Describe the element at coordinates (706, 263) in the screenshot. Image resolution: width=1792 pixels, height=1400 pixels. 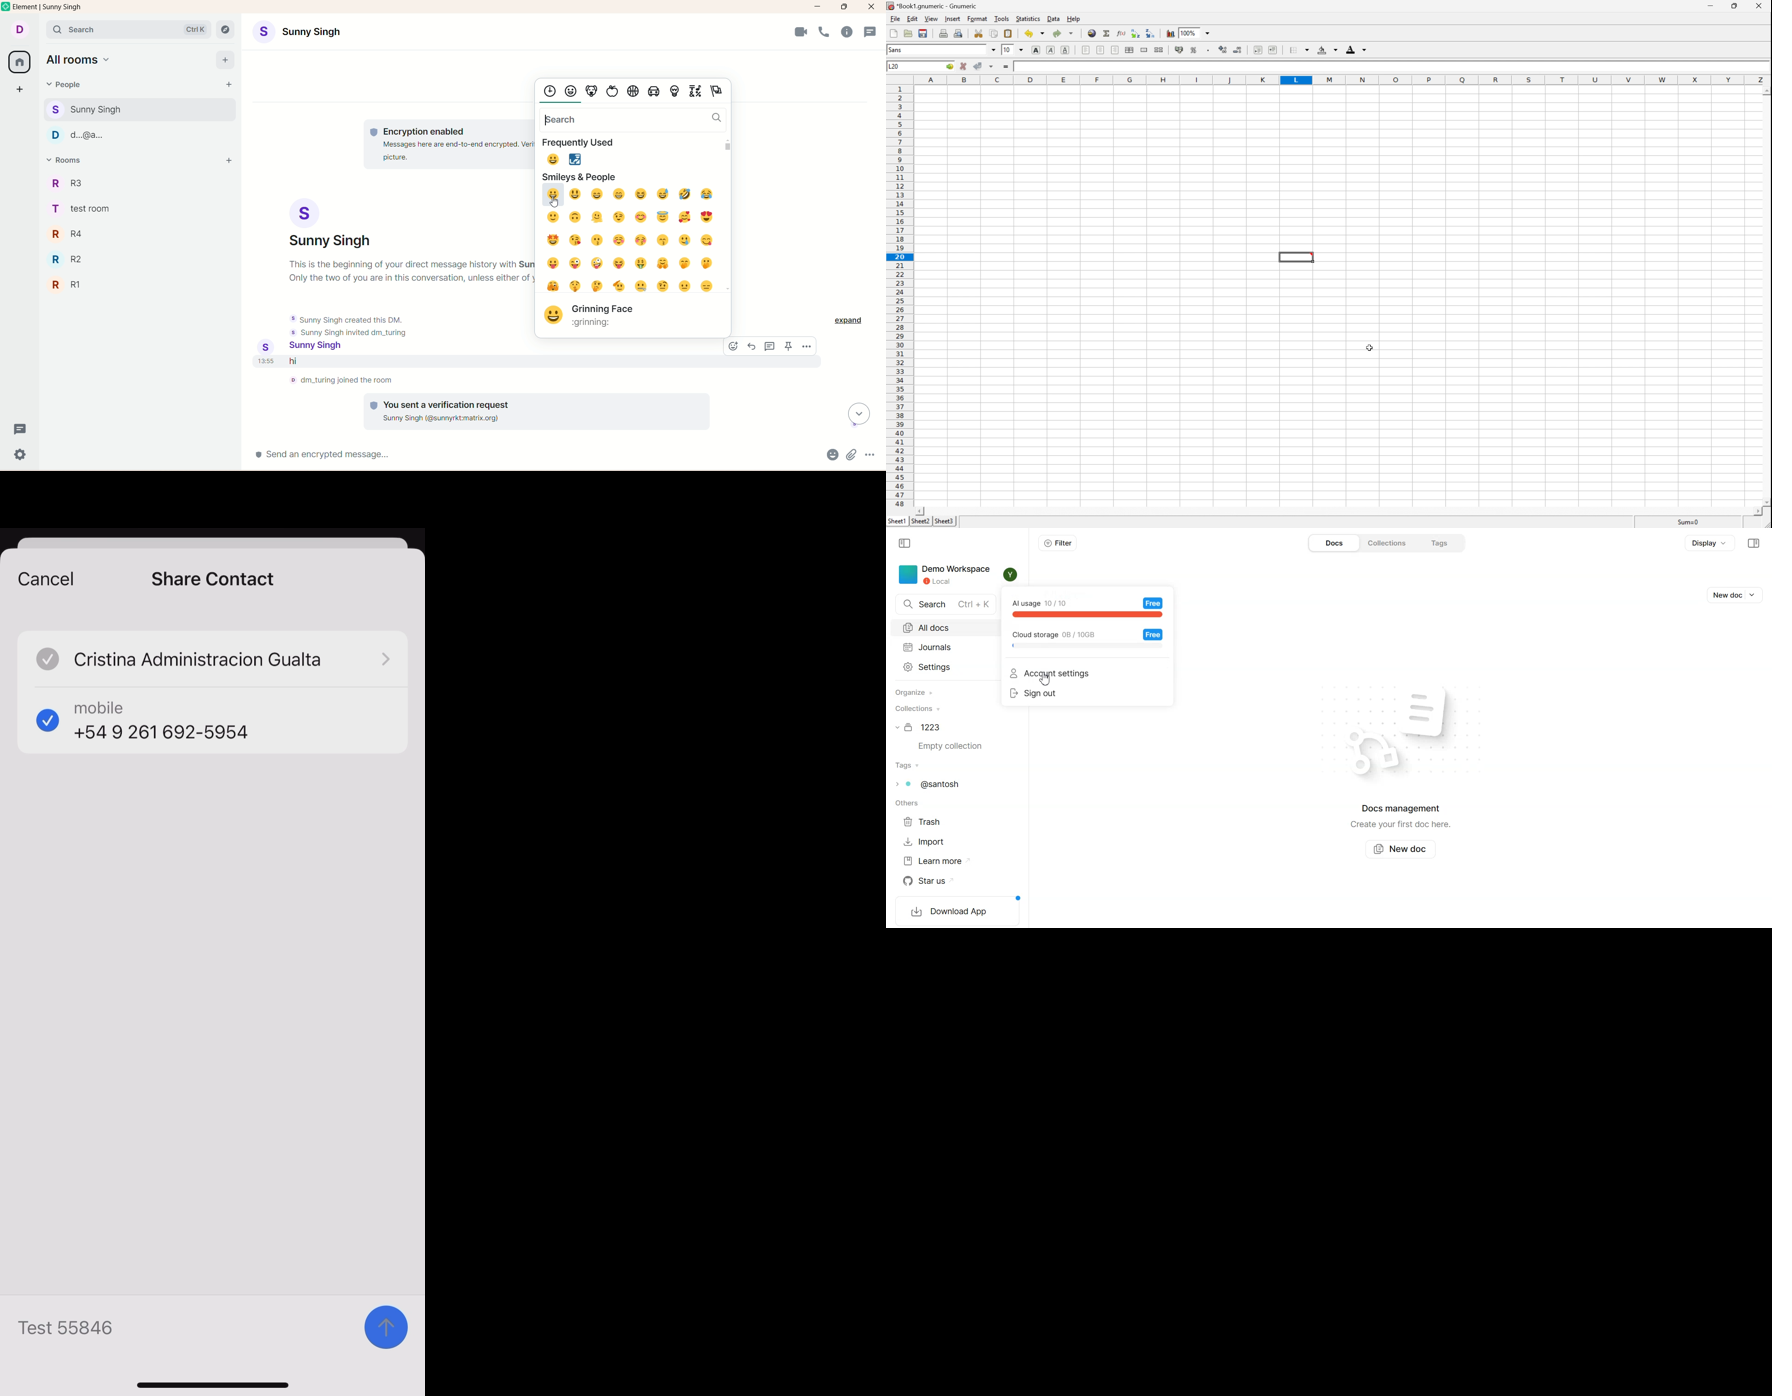
I see `Face with open eyes and hand over mouth` at that location.